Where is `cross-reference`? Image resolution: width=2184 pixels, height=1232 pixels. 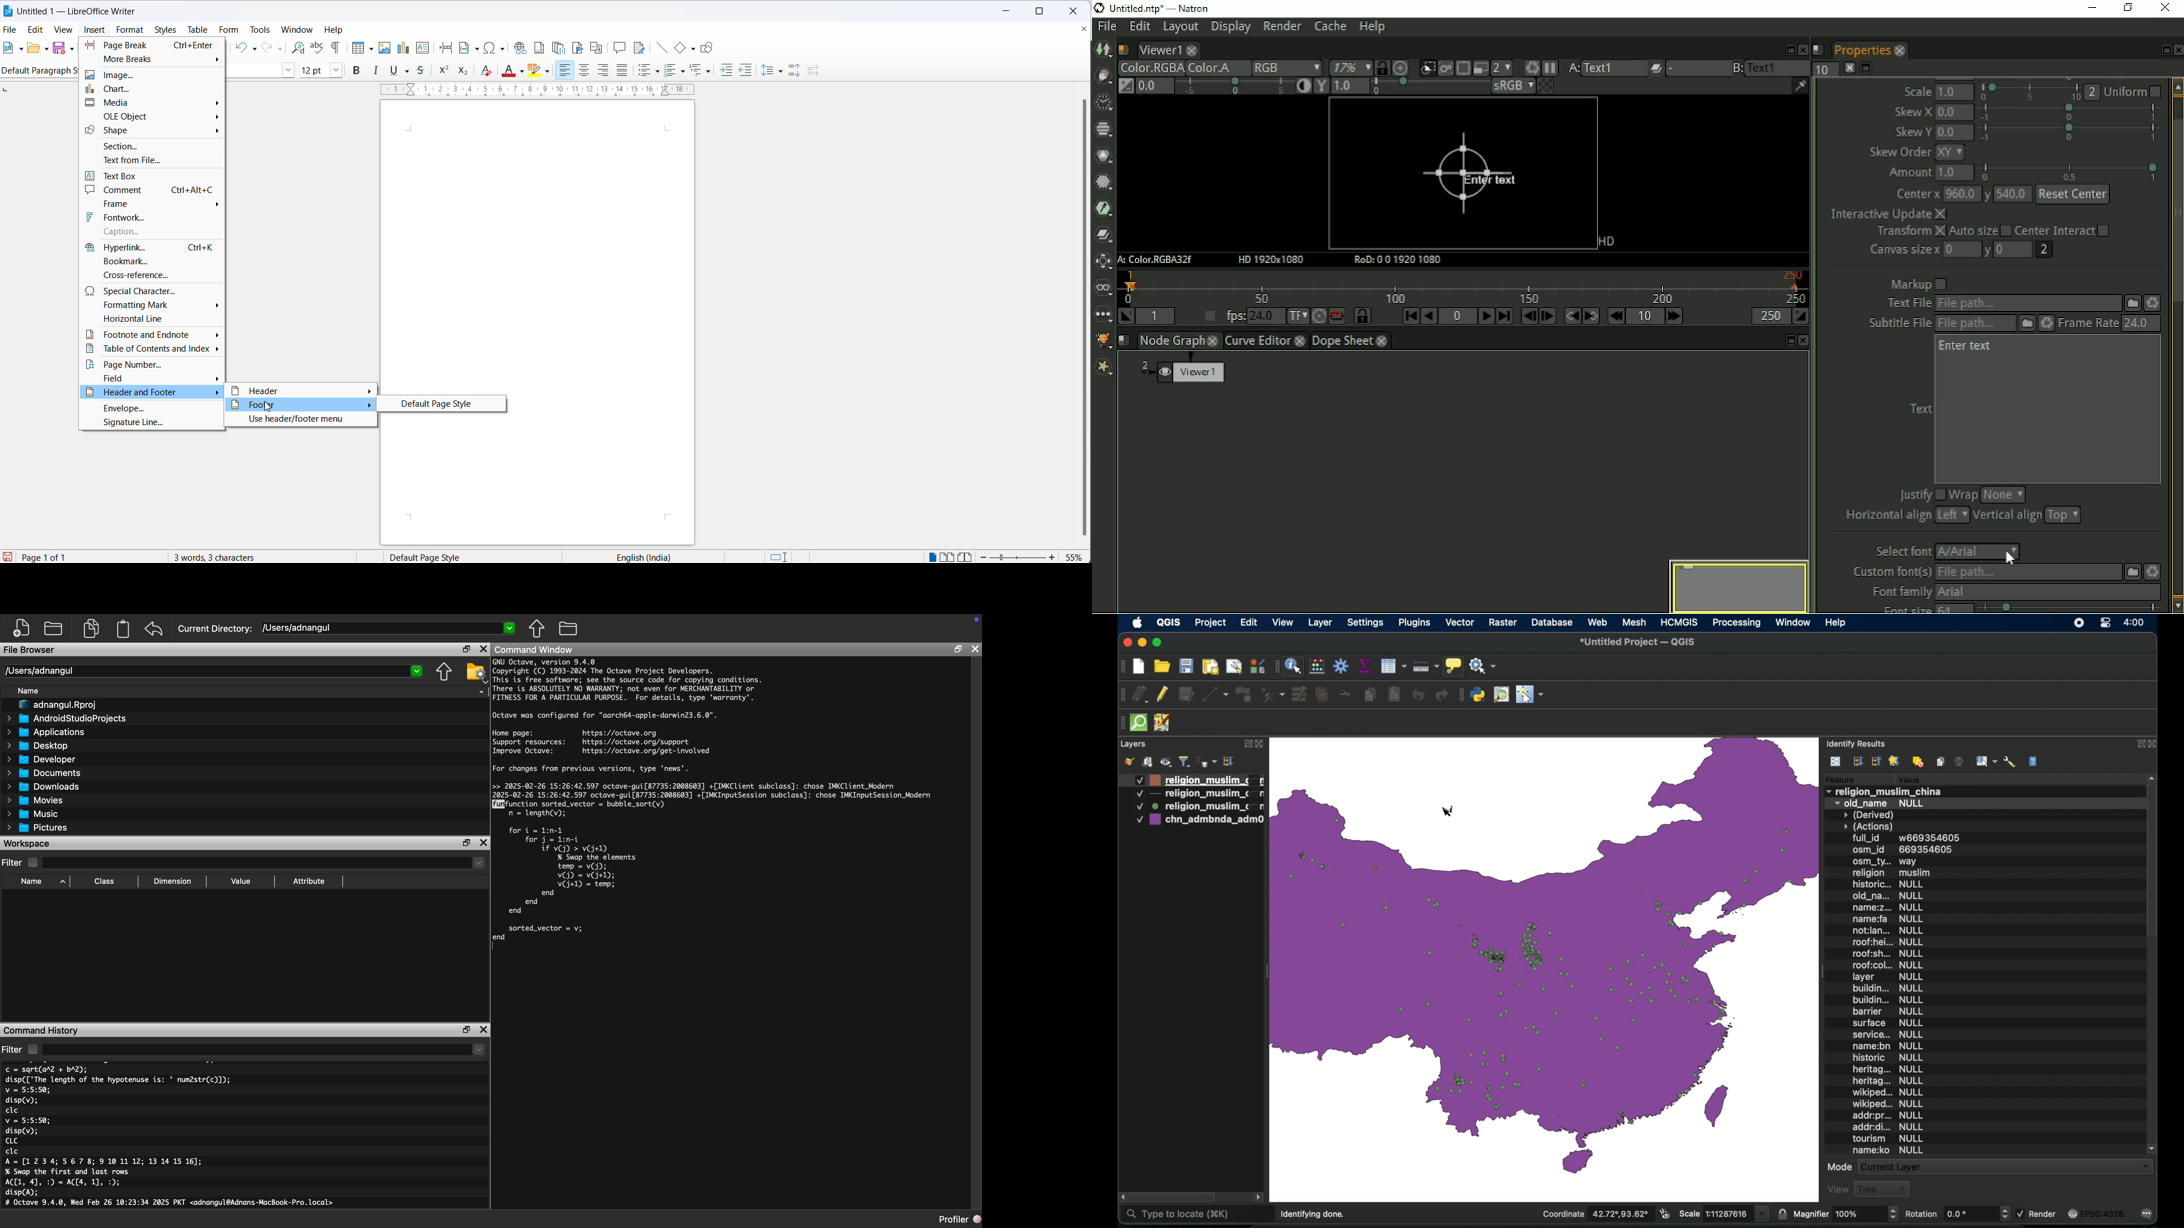
cross-reference is located at coordinates (151, 276).